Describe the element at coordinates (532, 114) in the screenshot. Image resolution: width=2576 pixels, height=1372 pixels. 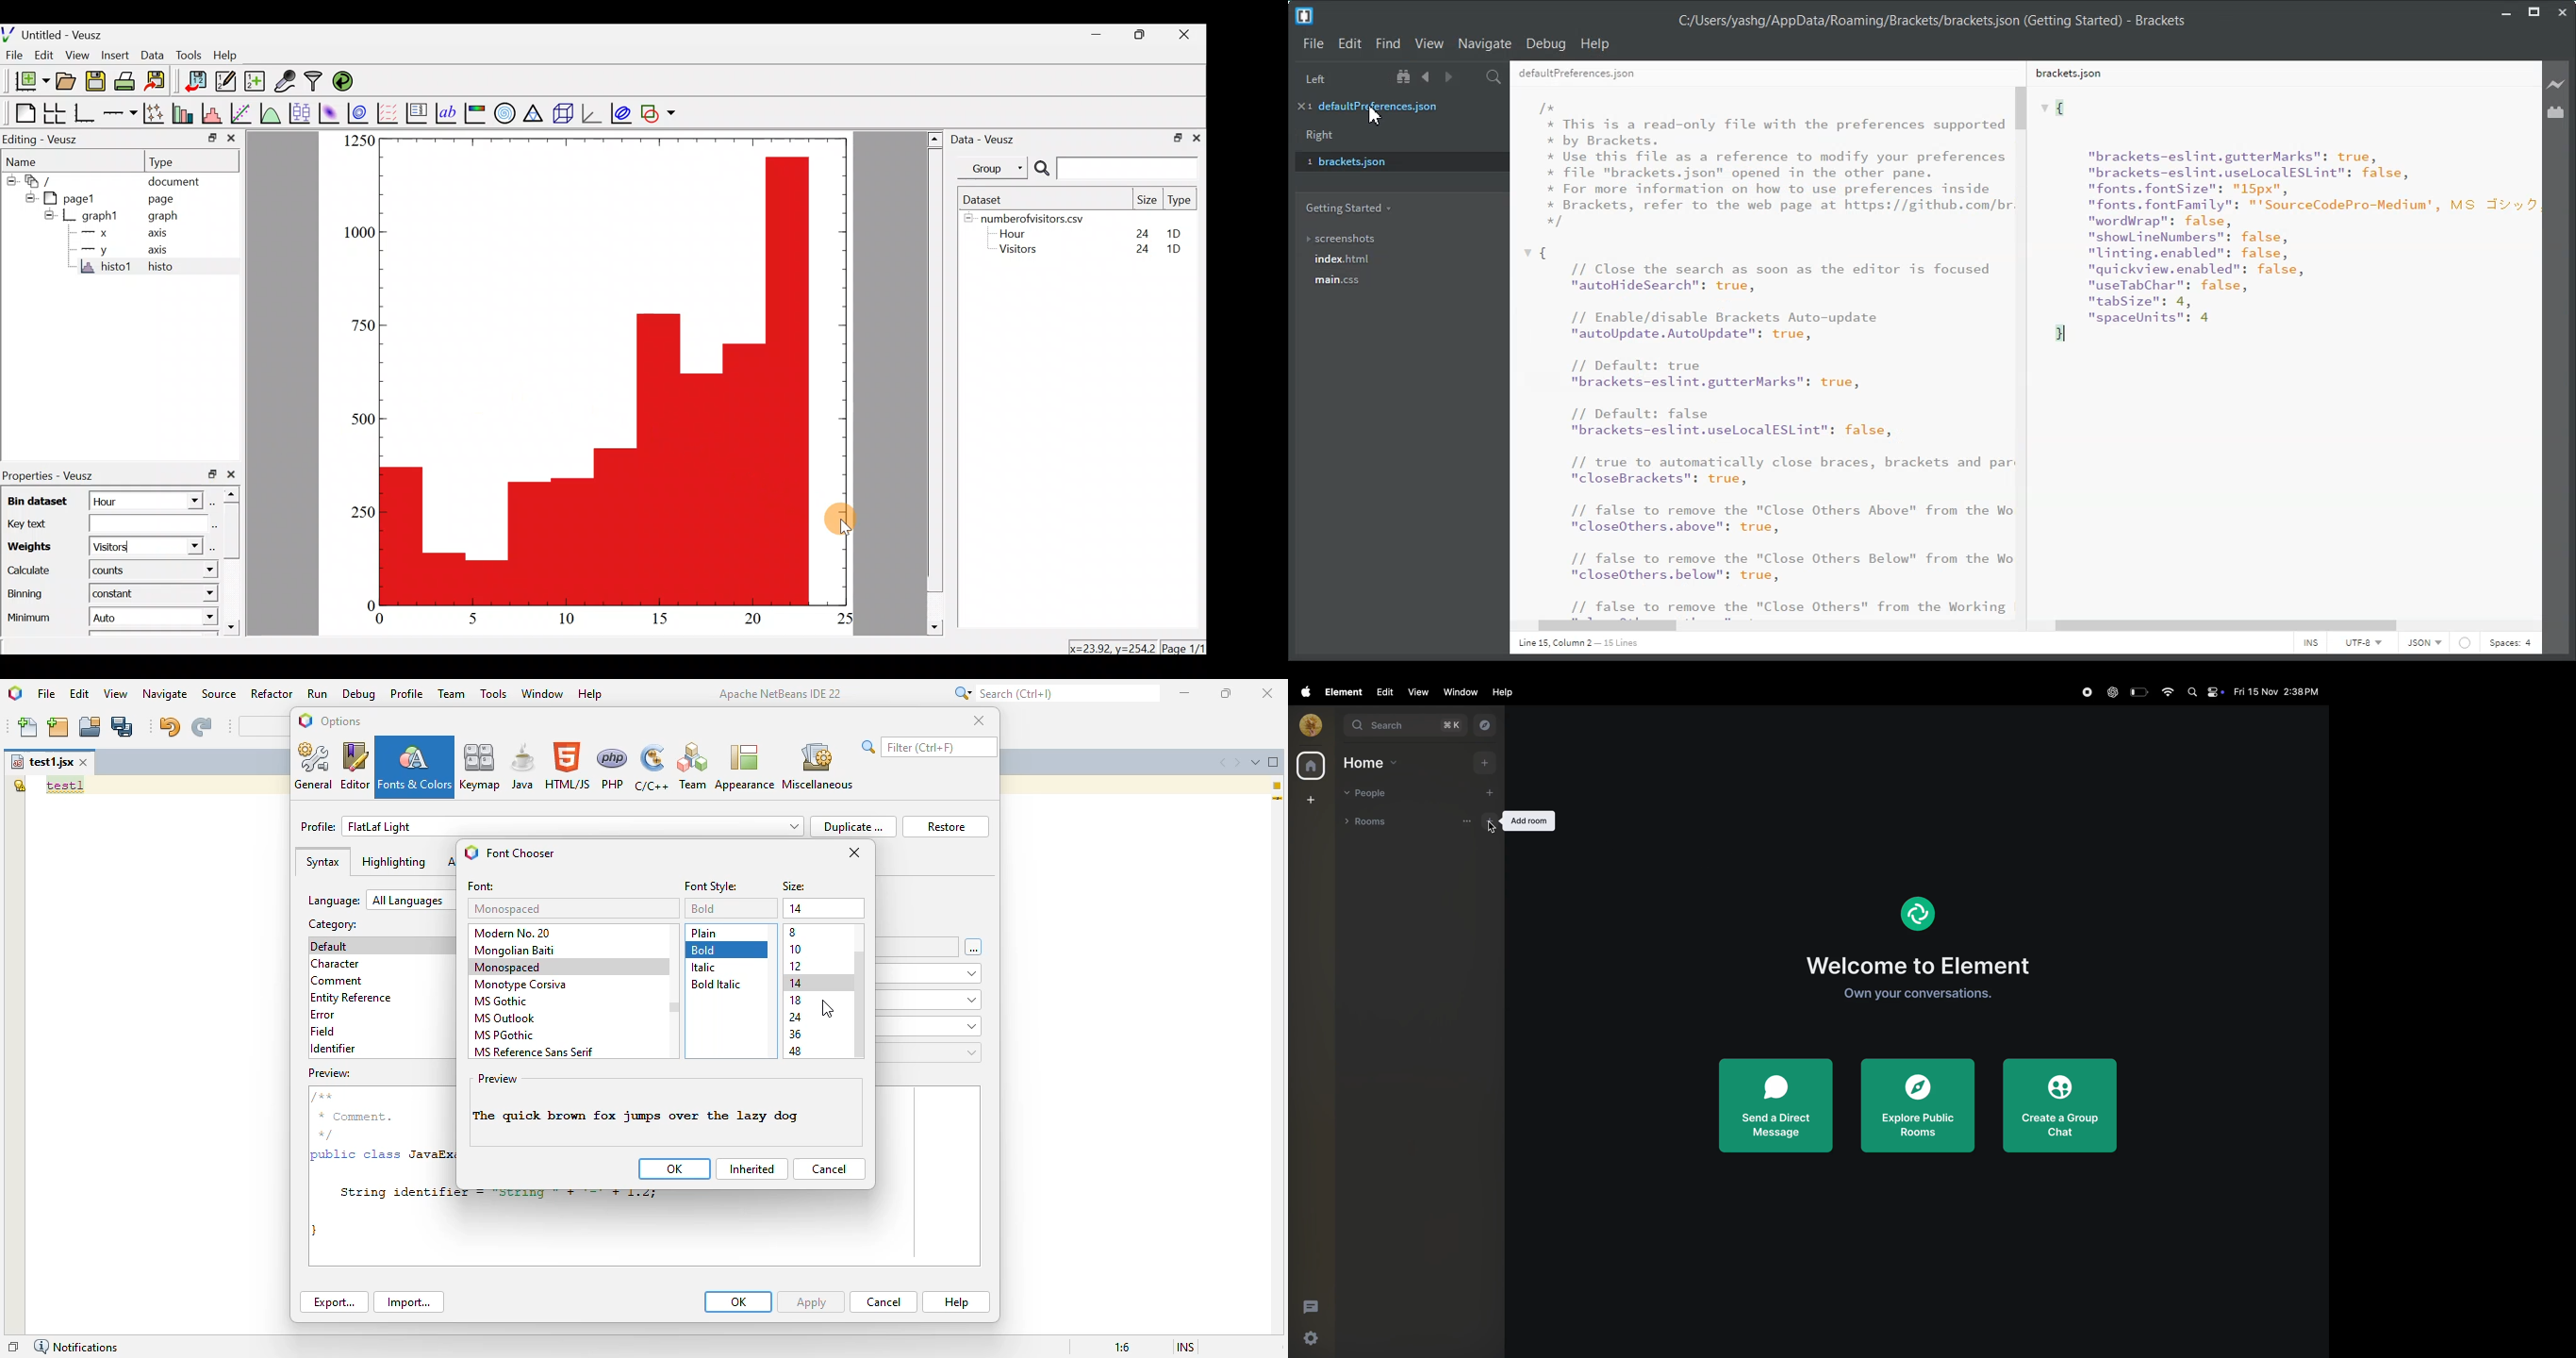
I see `Ternary graph` at that location.